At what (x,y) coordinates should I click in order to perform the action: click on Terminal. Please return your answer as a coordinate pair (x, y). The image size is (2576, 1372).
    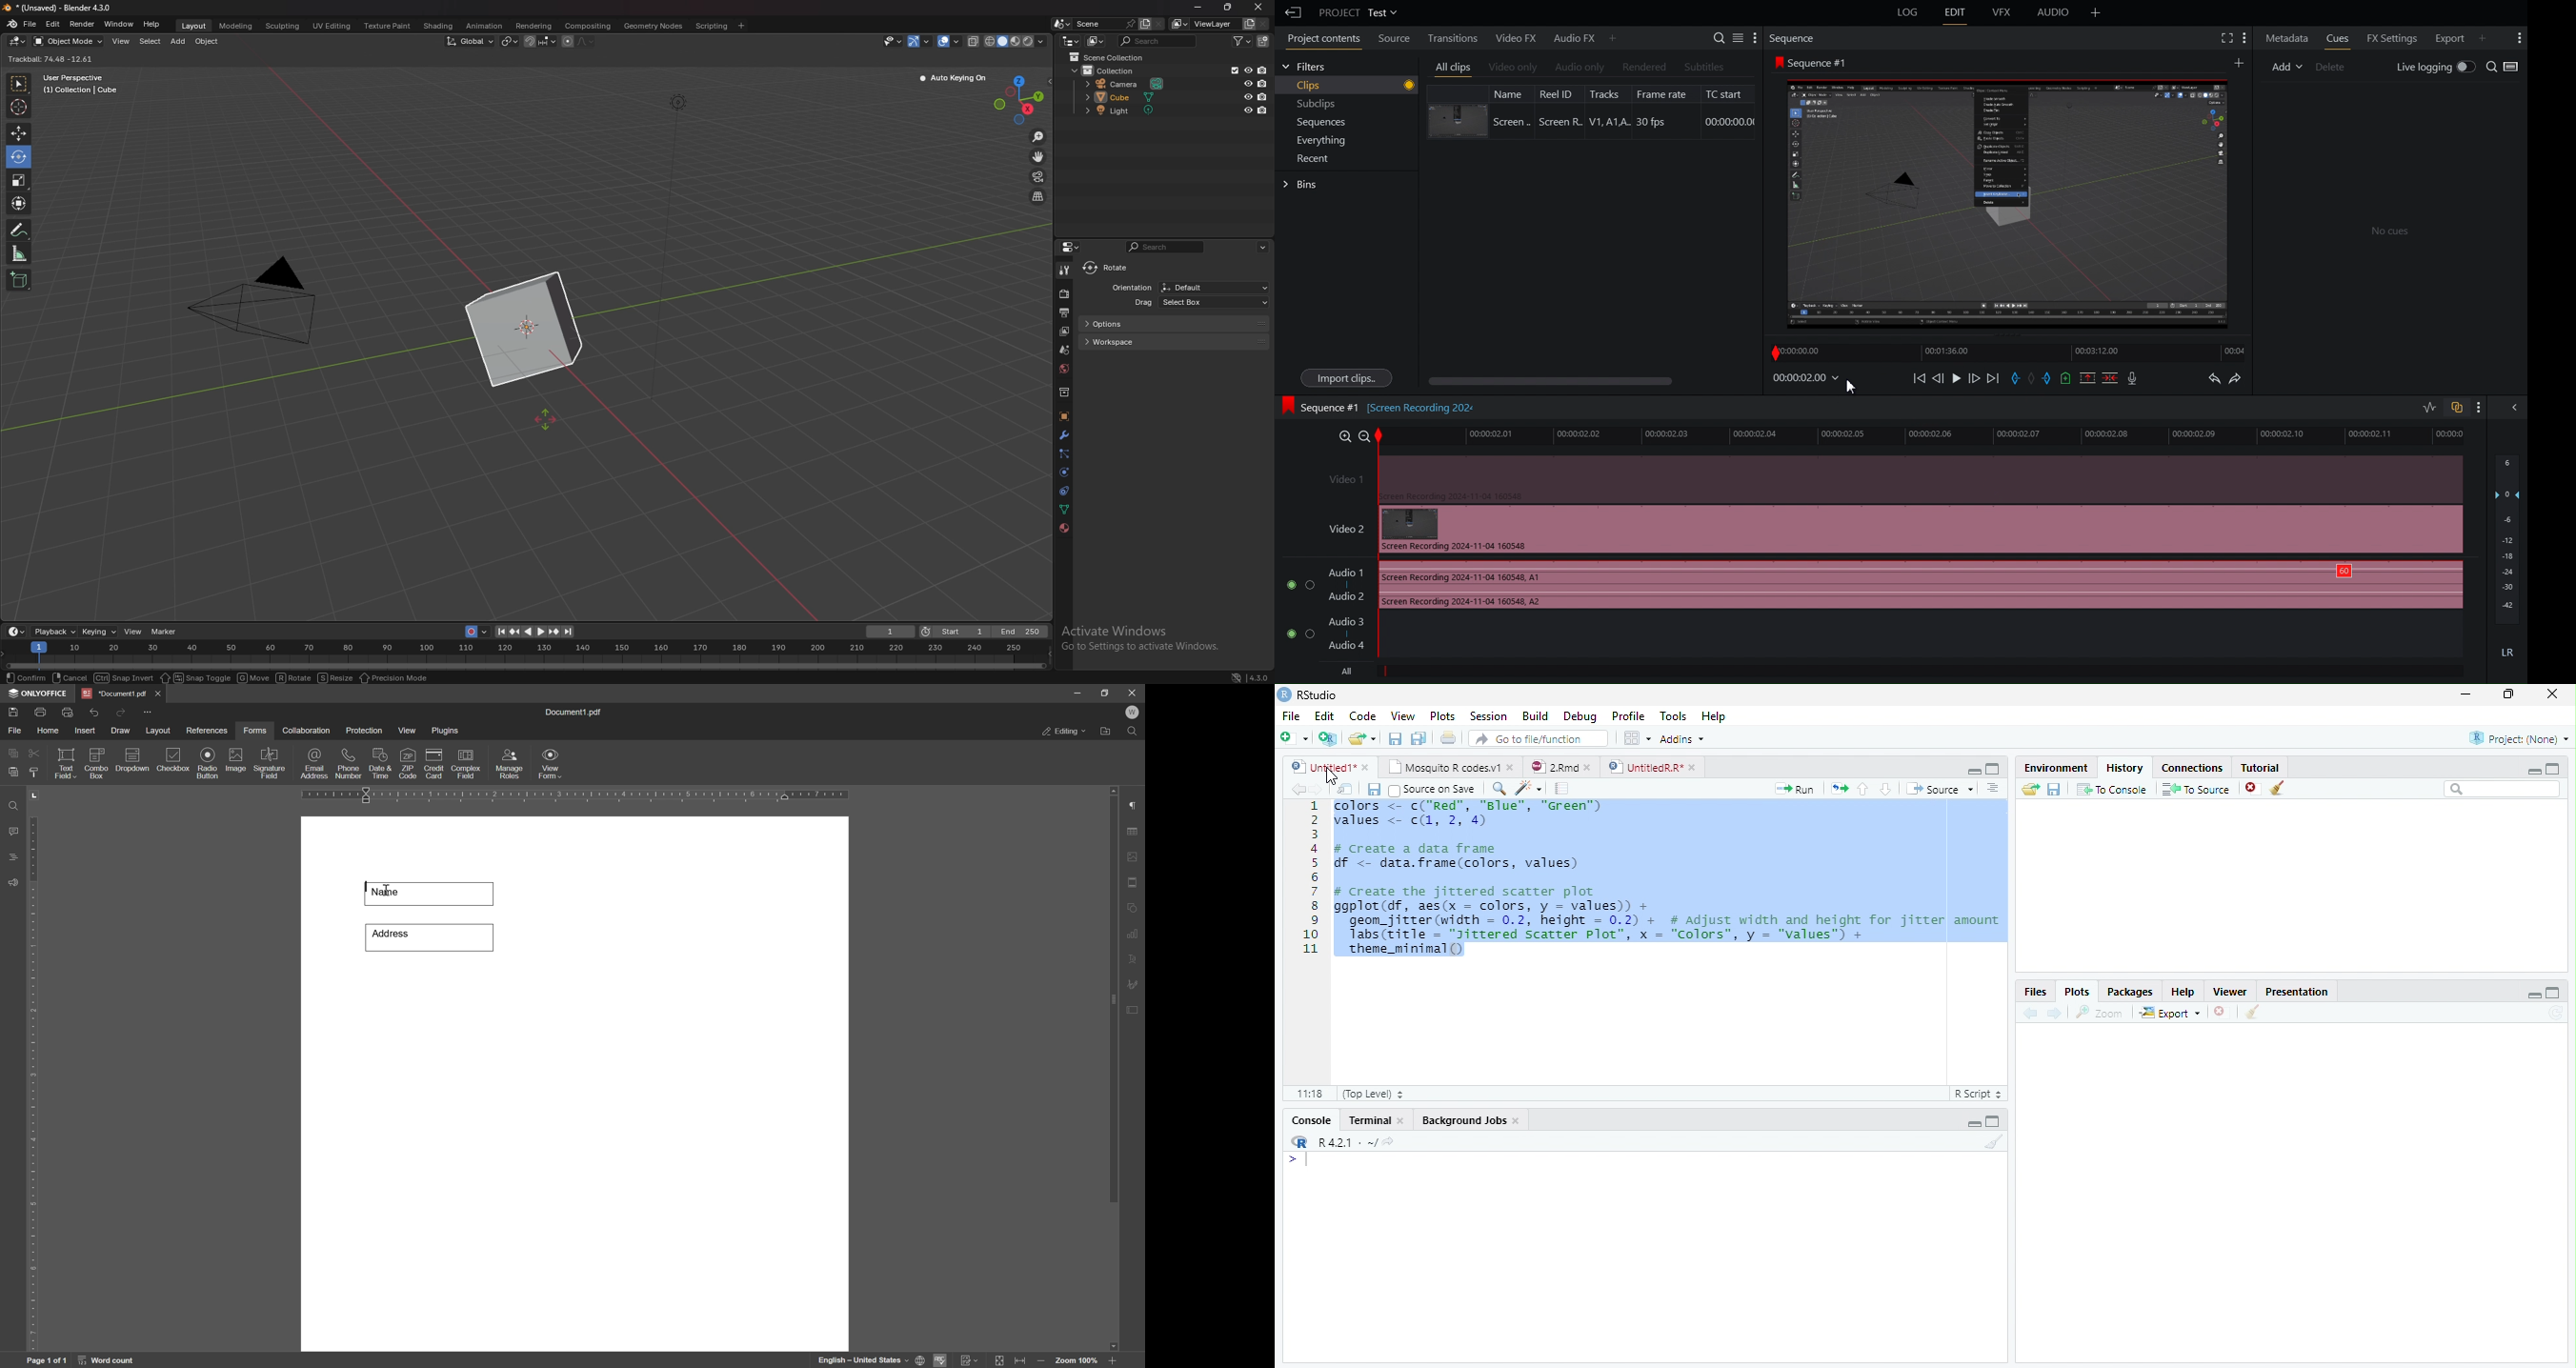
    Looking at the image, I should click on (1369, 1120).